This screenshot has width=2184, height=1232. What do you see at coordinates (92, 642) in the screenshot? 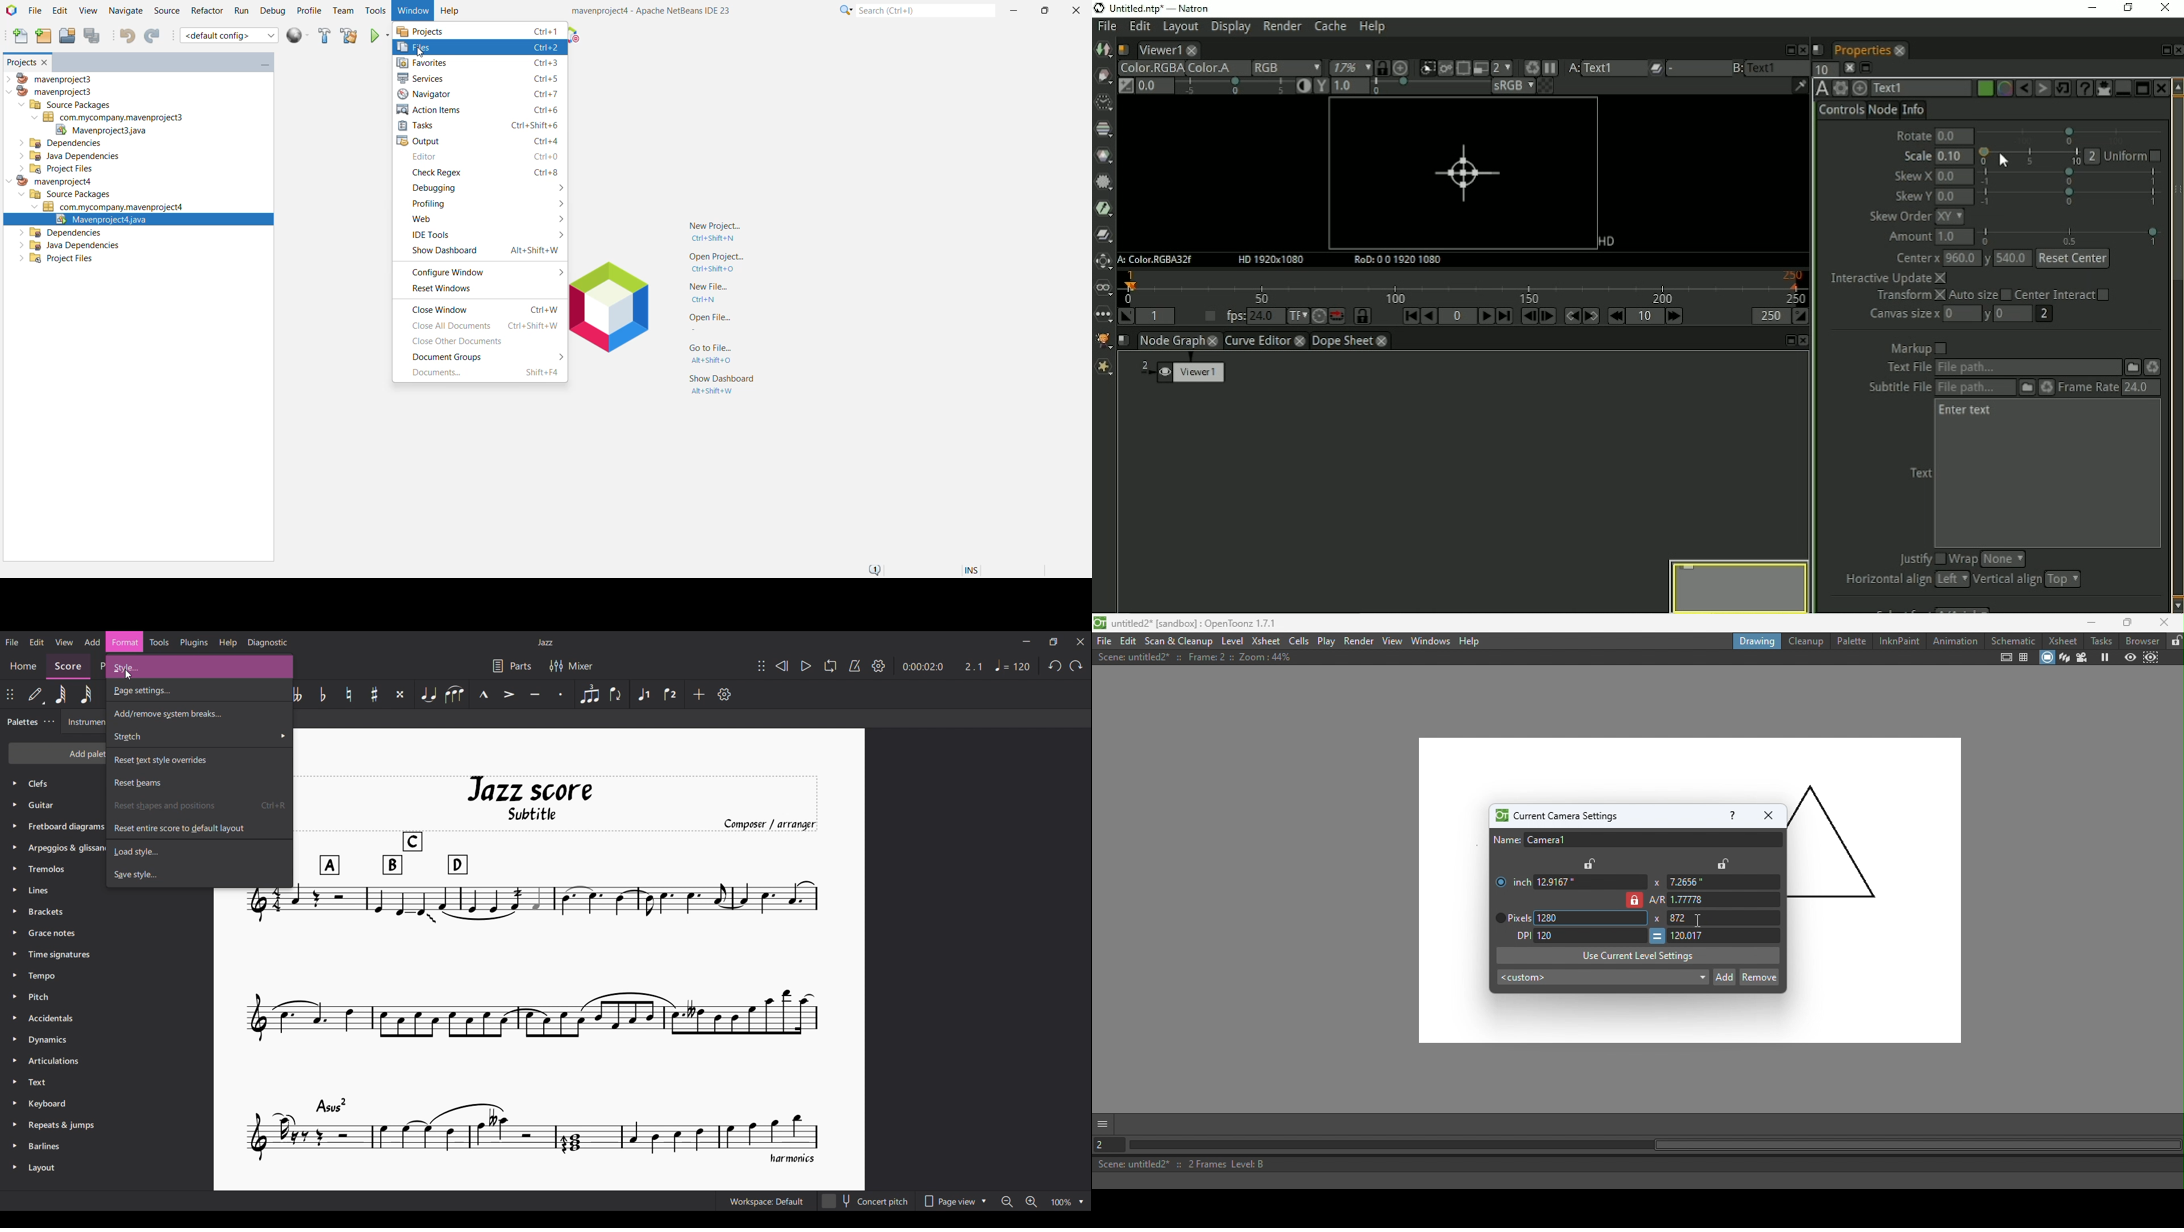
I see `Add menu` at bounding box center [92, 642].